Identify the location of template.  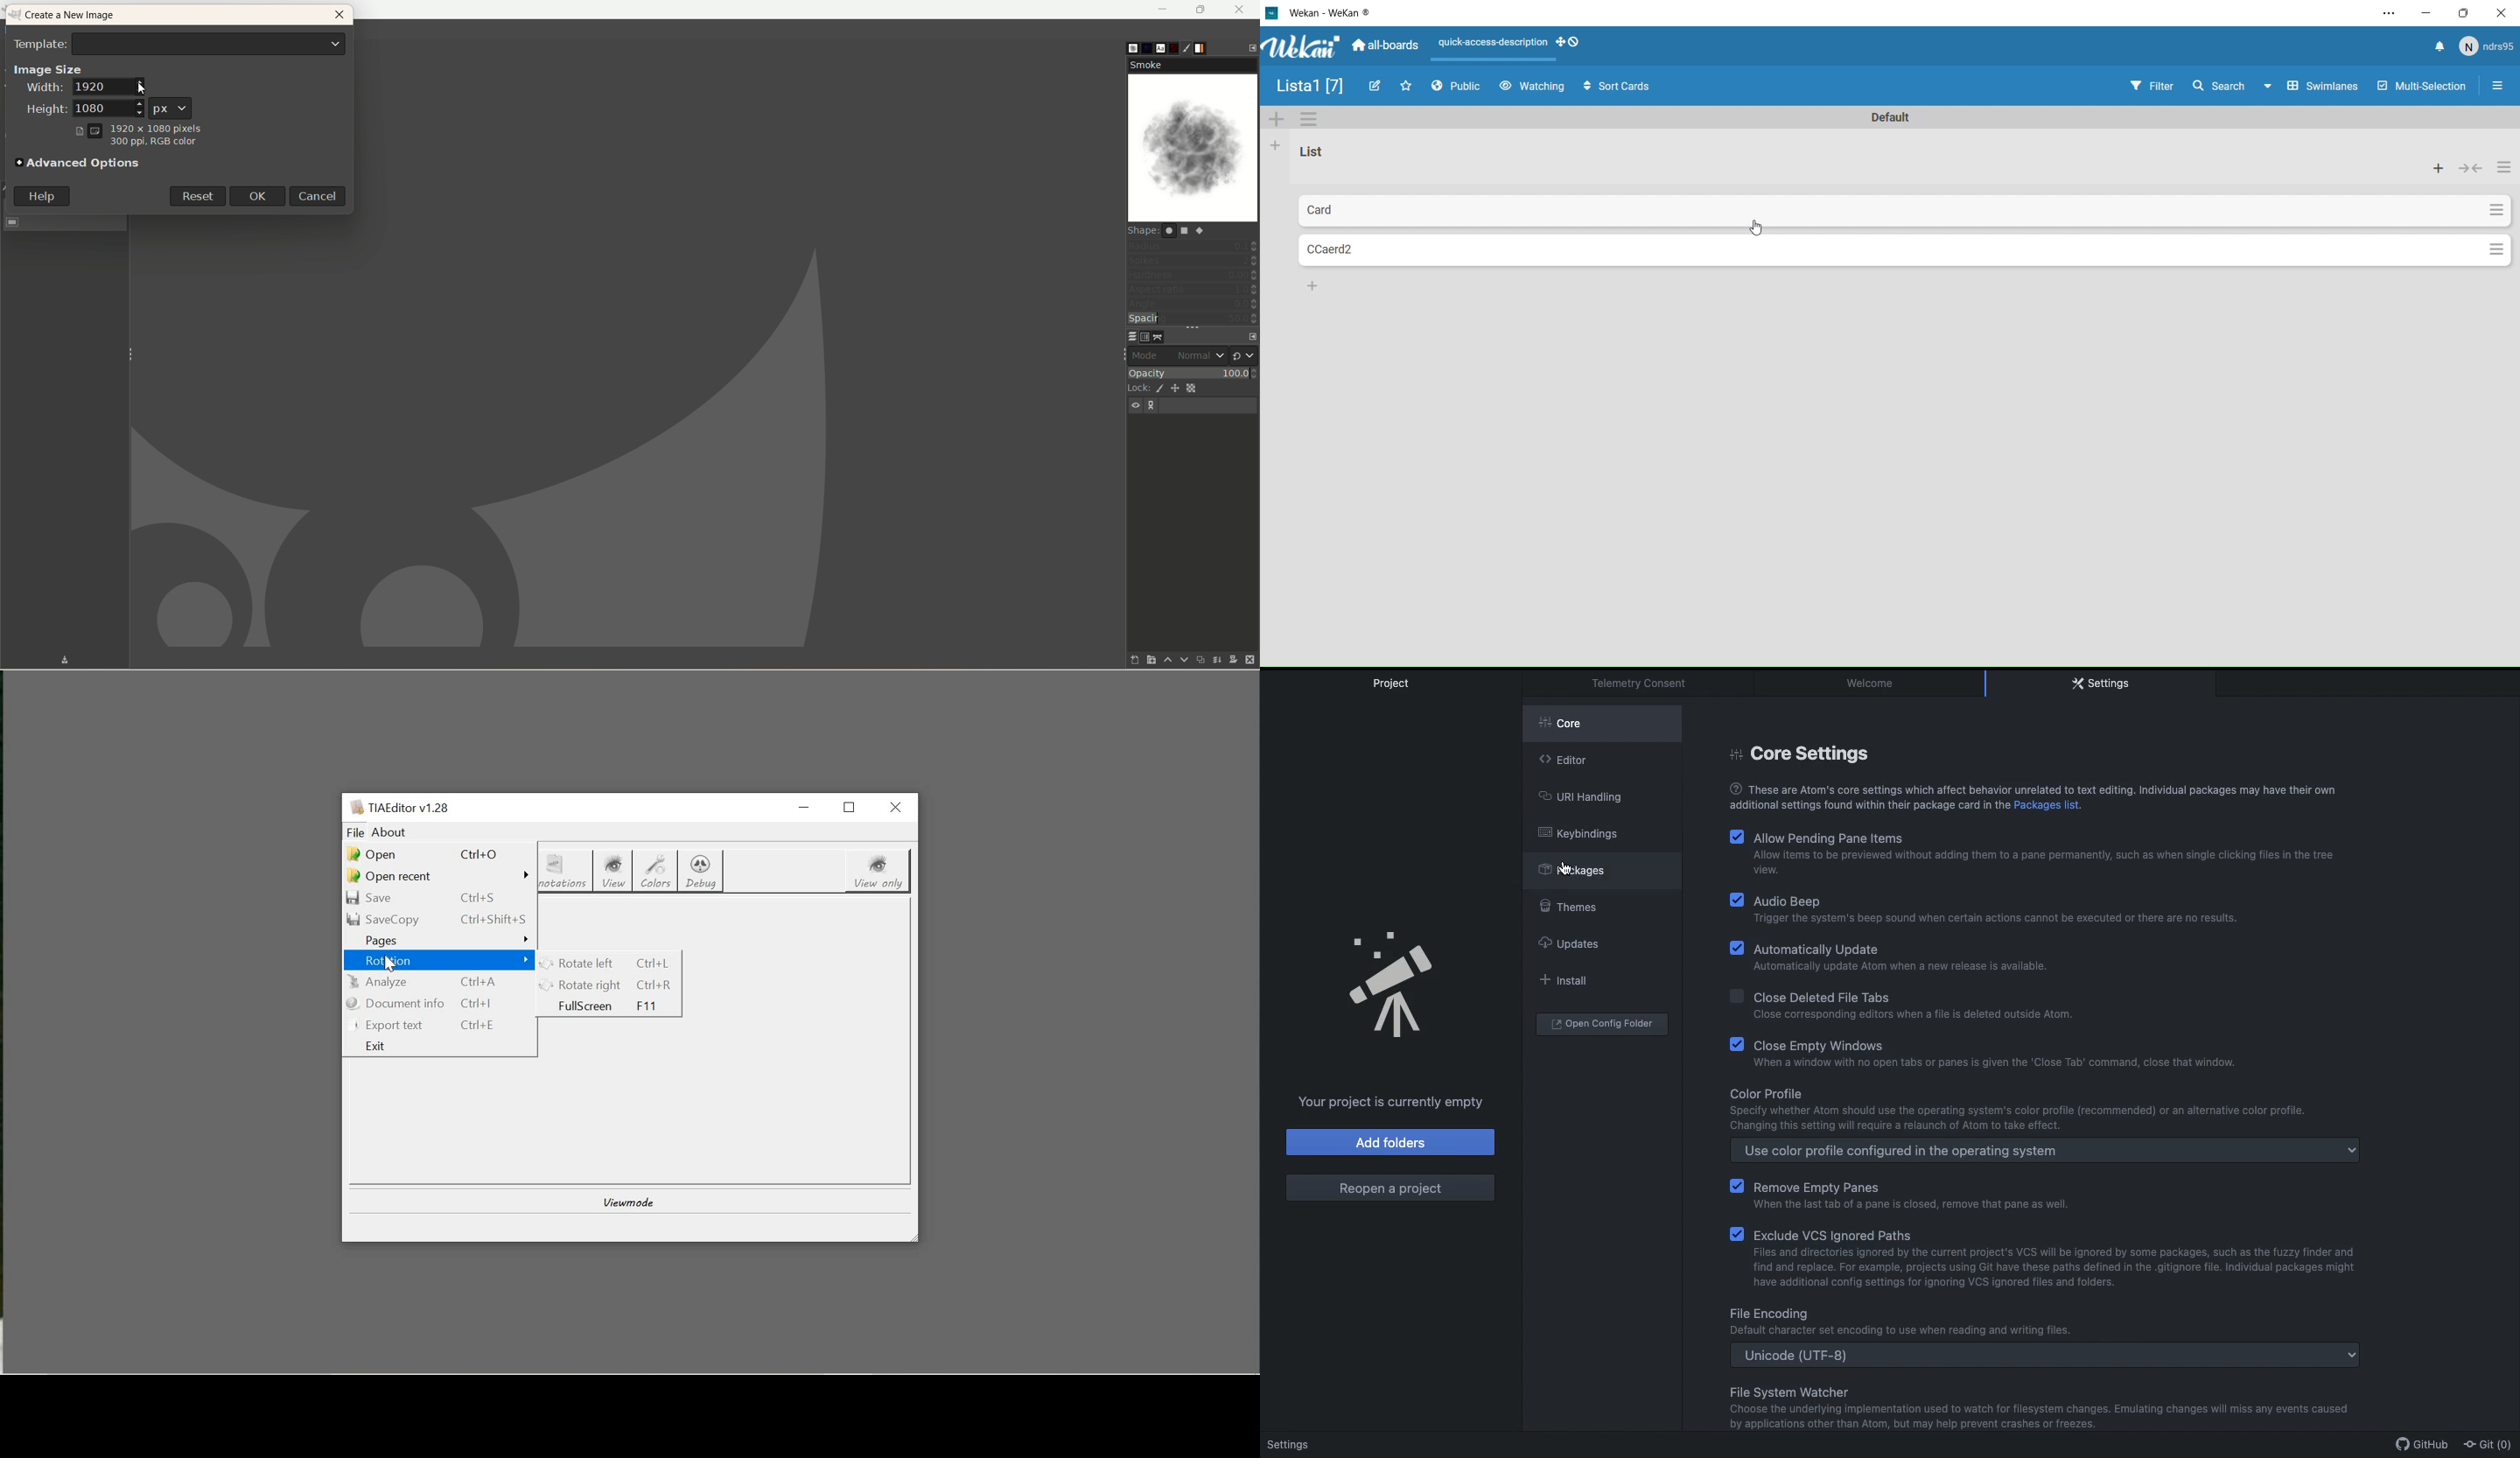
(180, 43).